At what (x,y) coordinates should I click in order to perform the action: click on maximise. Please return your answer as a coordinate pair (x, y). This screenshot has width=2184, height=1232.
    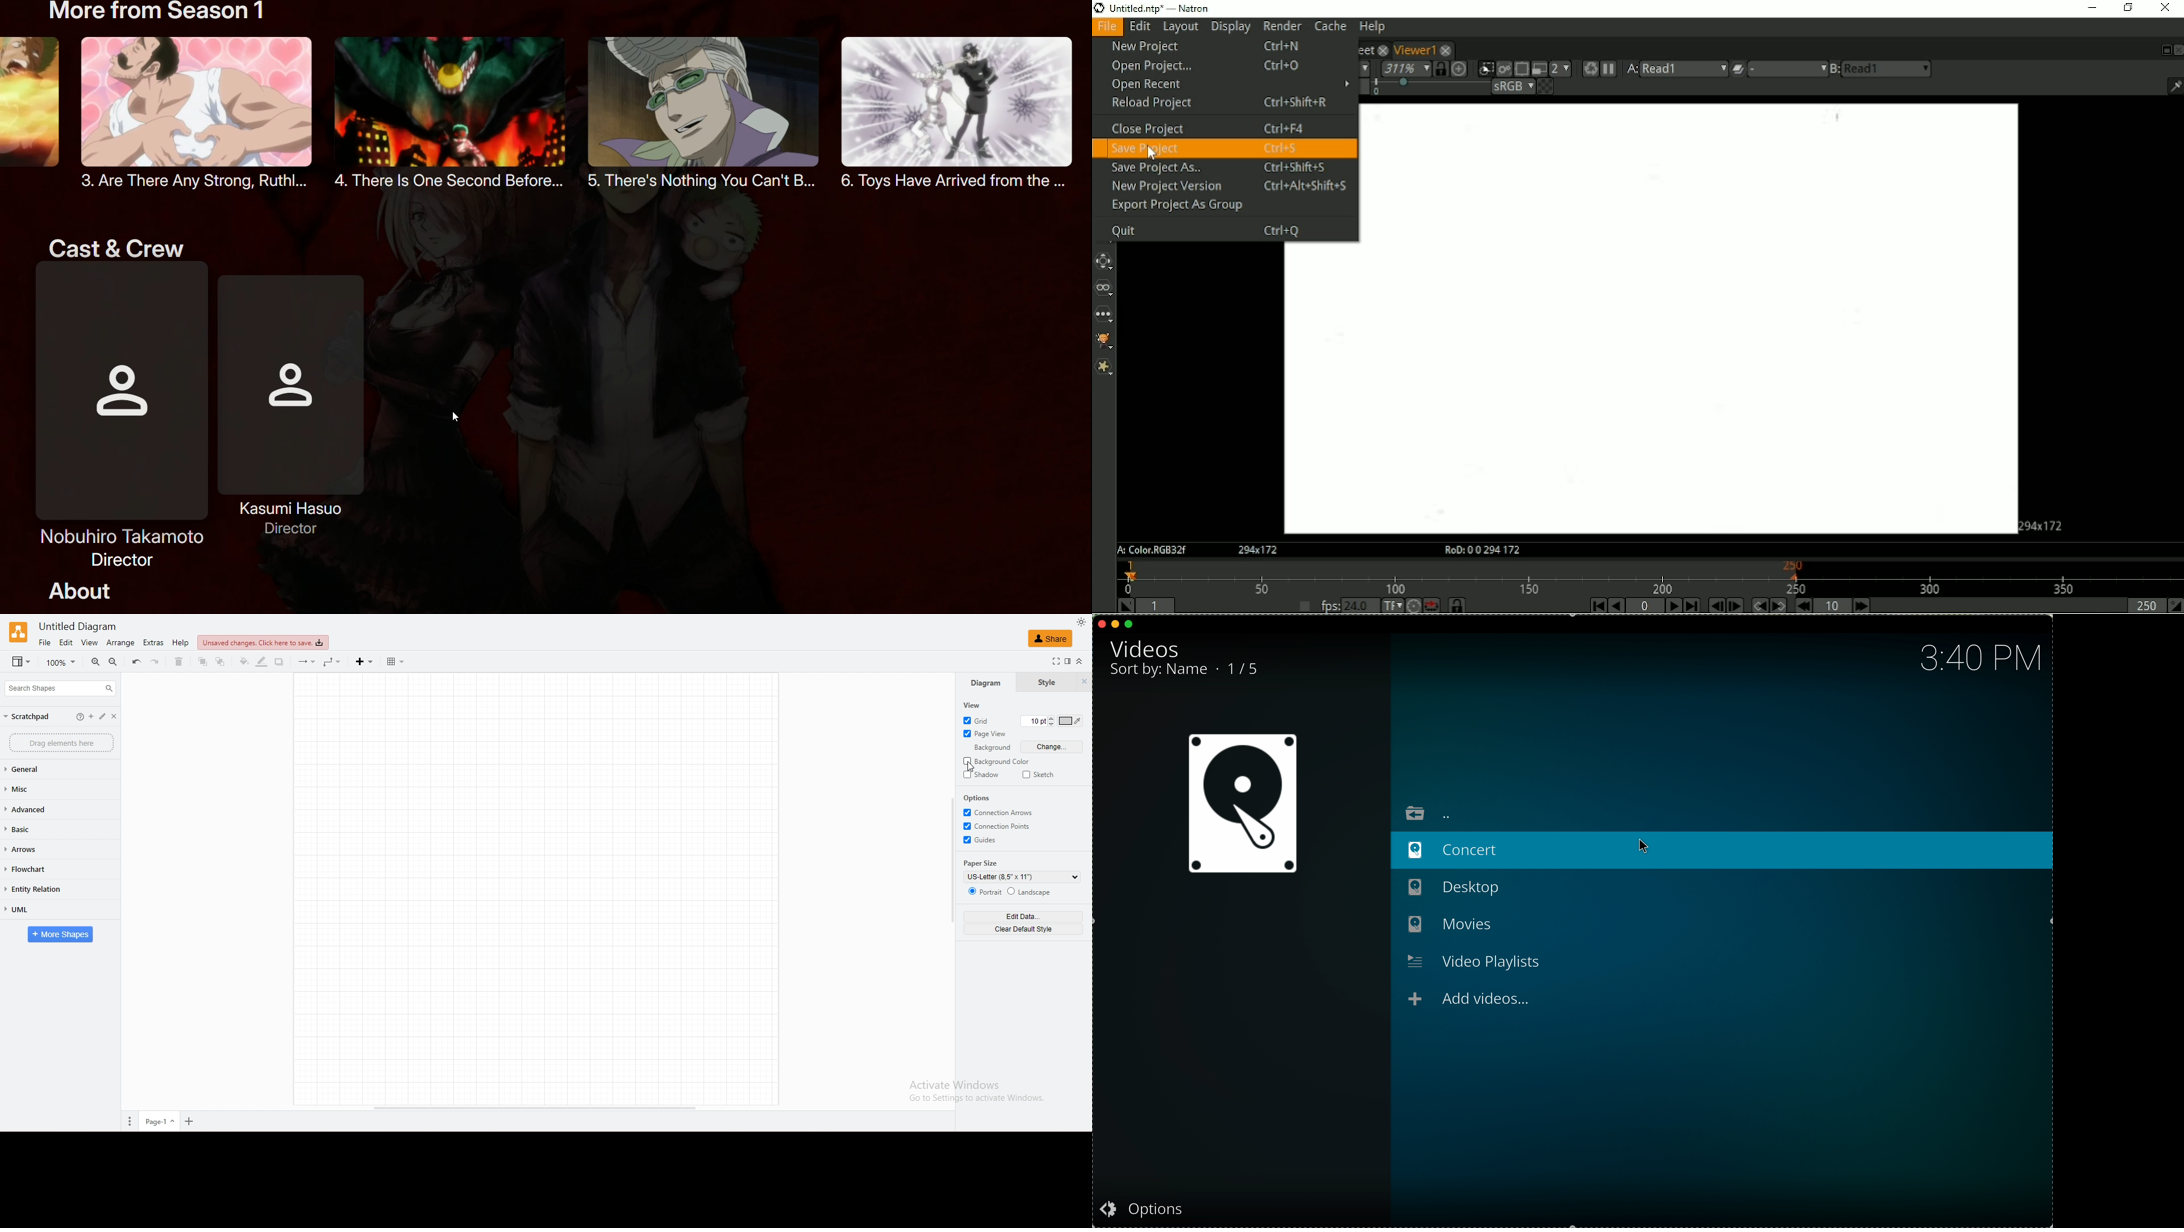
    Looking at the image, I should click on (1129, 624).